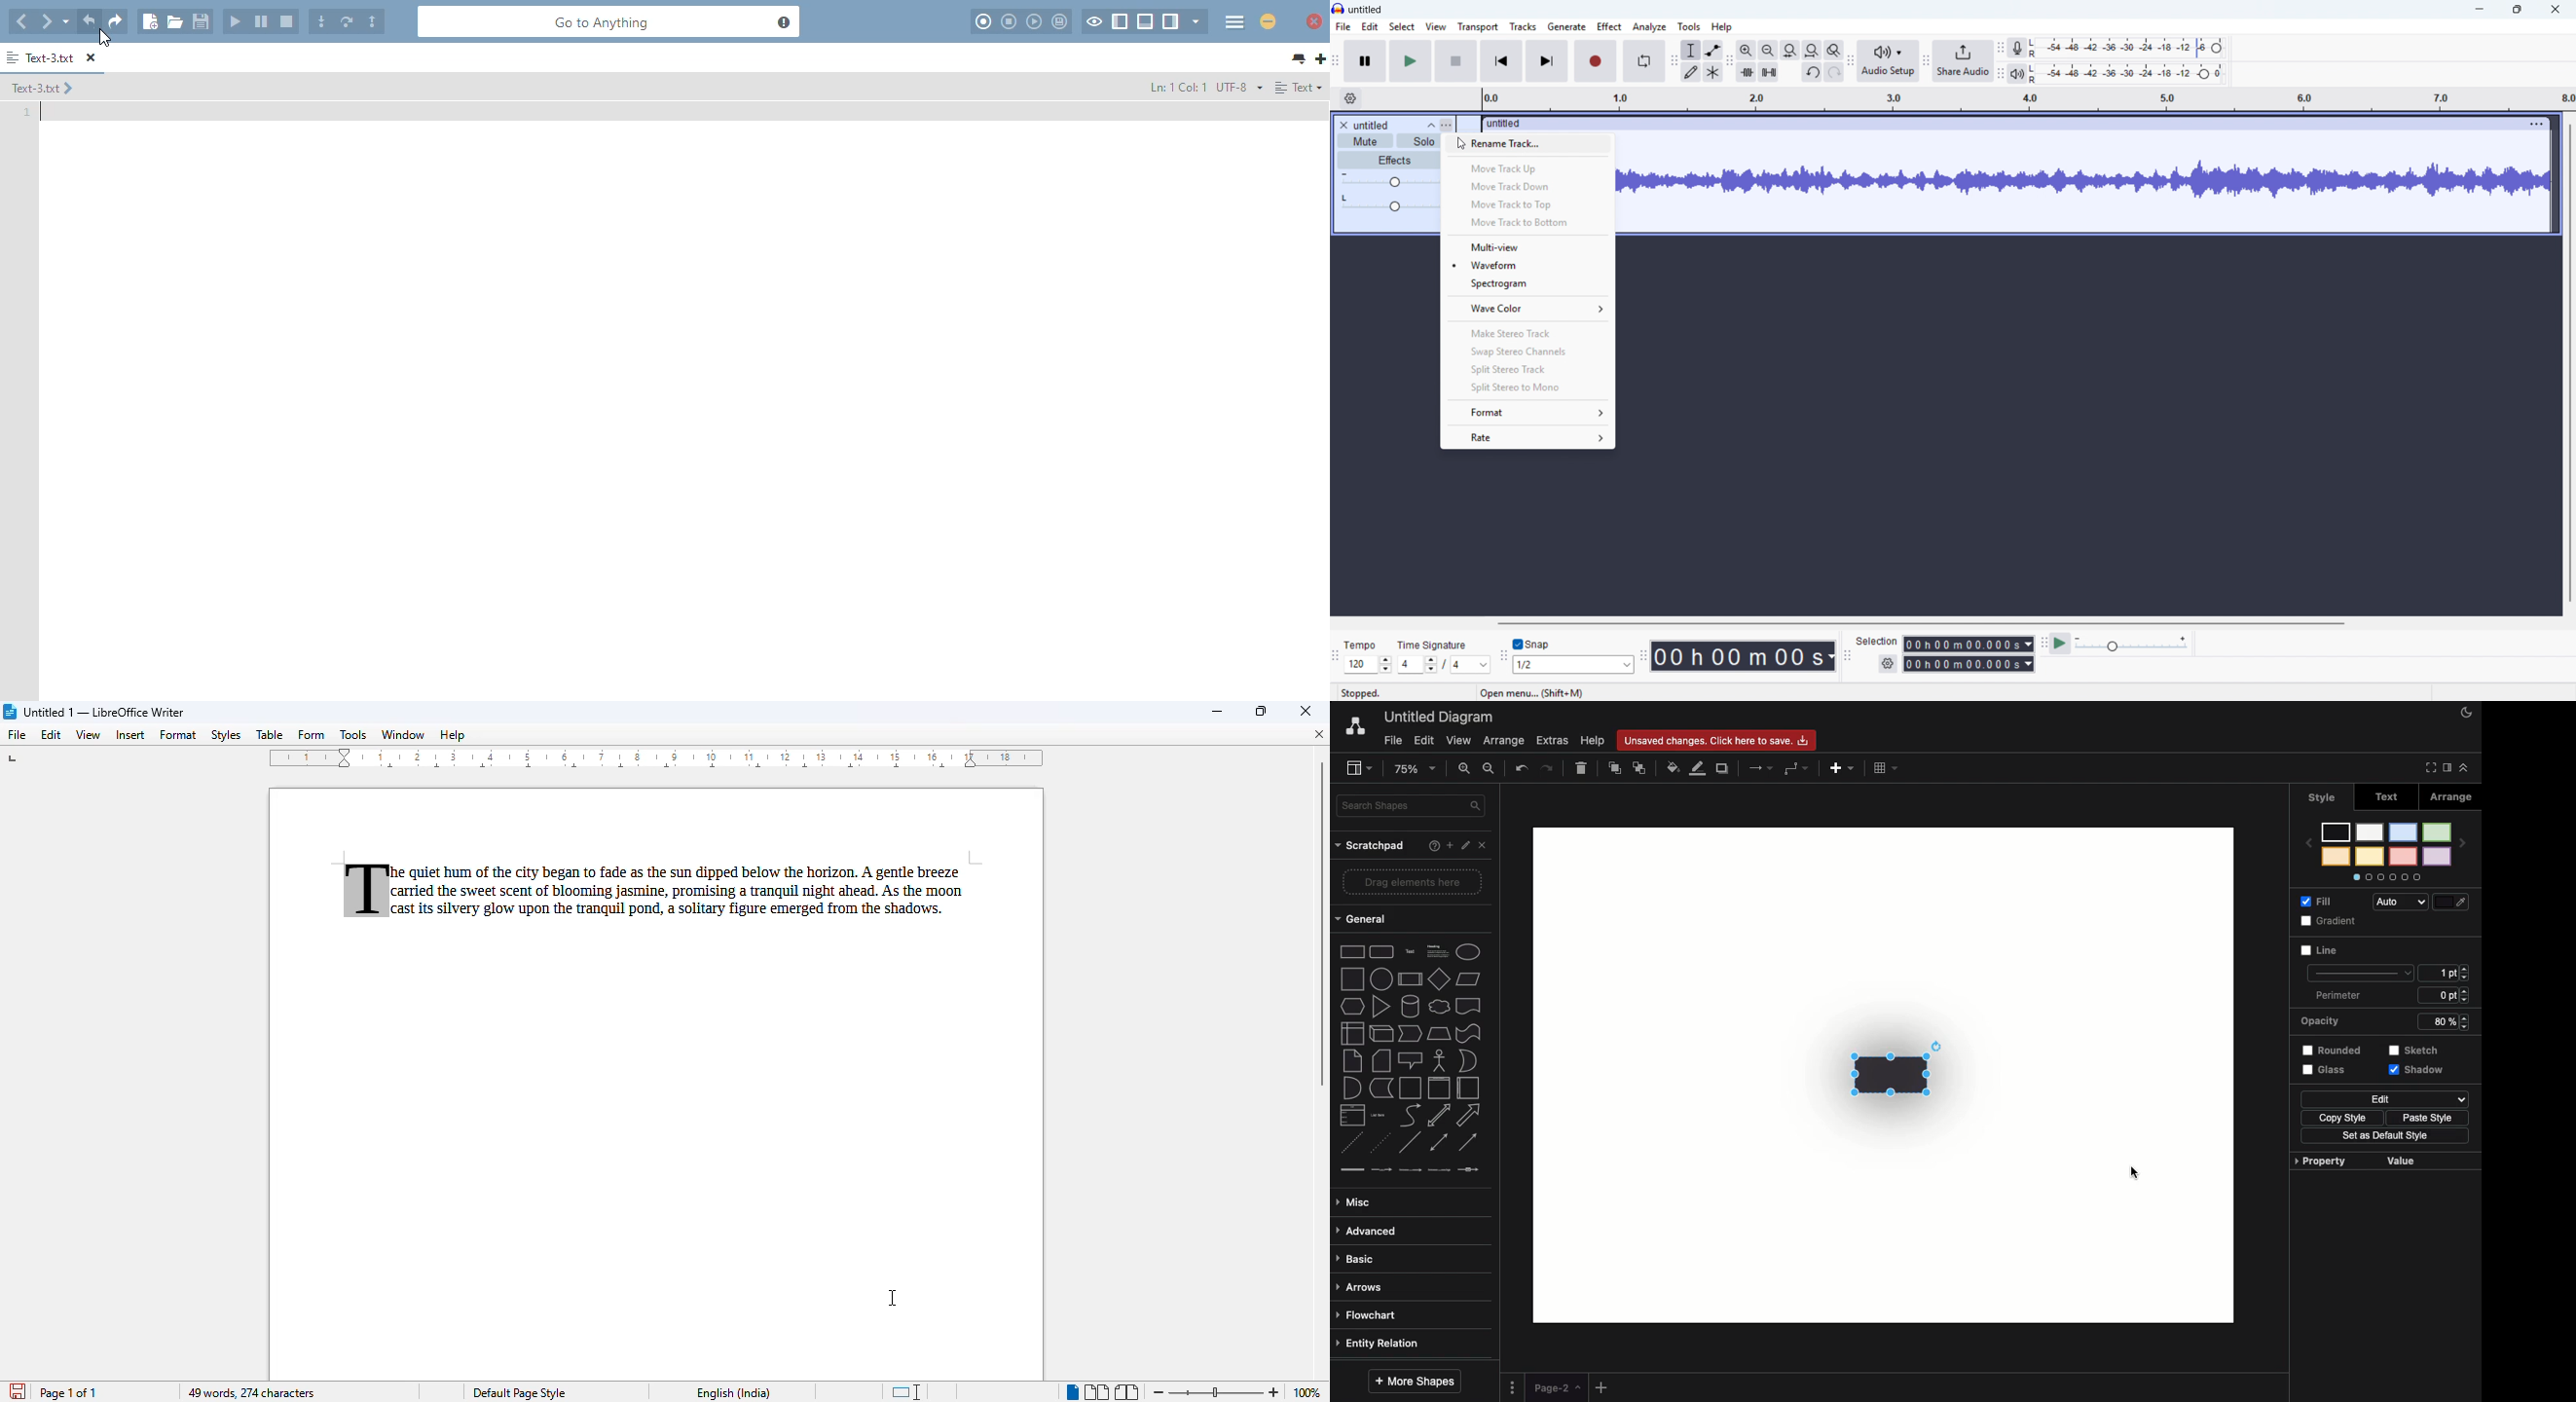 The height and width of the screenshot is (1428, 2576). I want to click on Fill, so click(2454, 901).